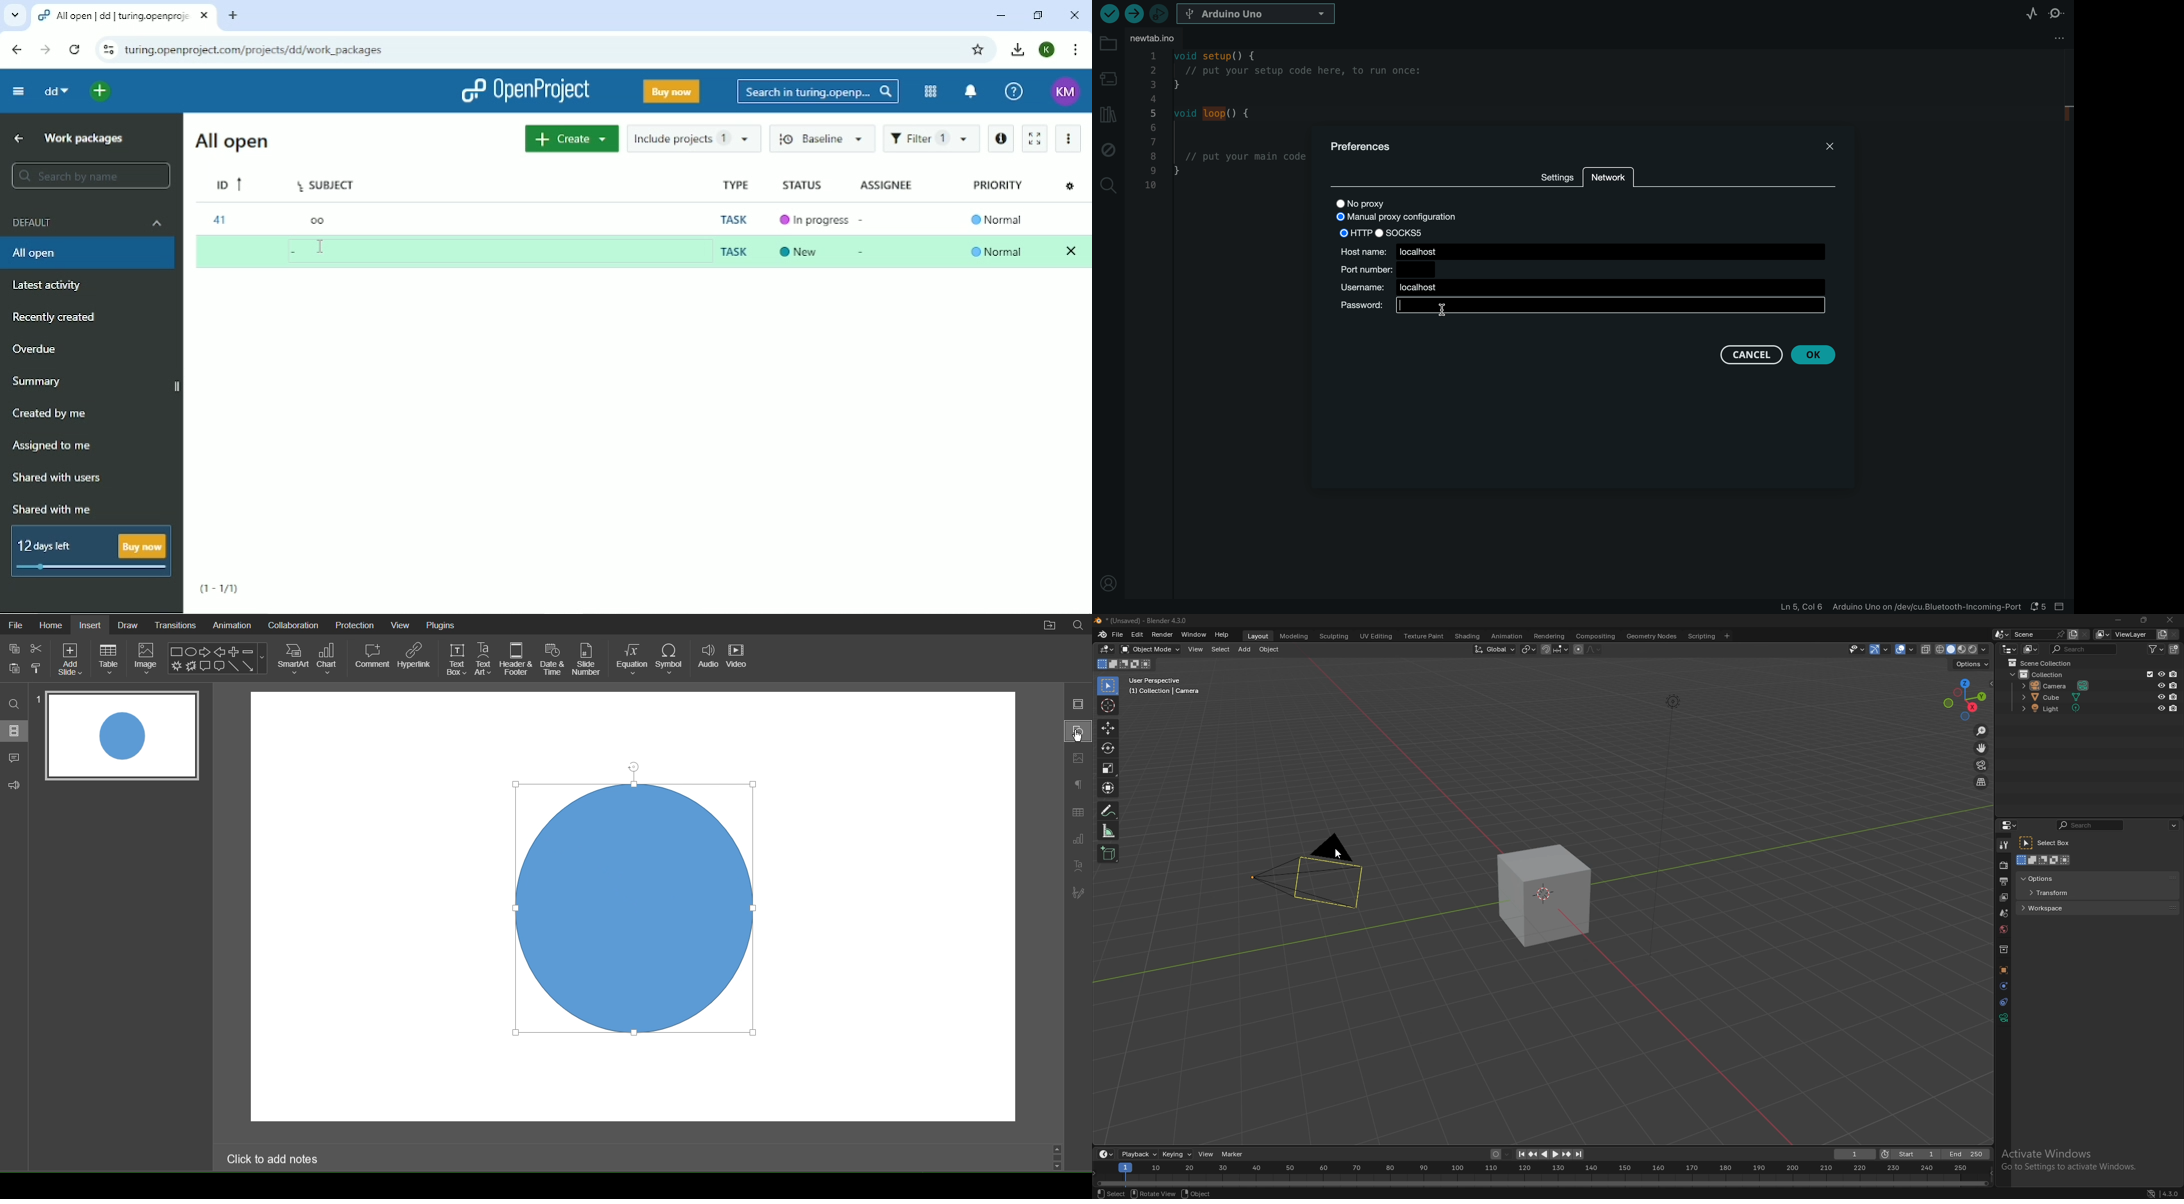  What do you see at coordinates (1070, 137) in the screenshot?
I see `More actions` at bounding box center [1070, 137].